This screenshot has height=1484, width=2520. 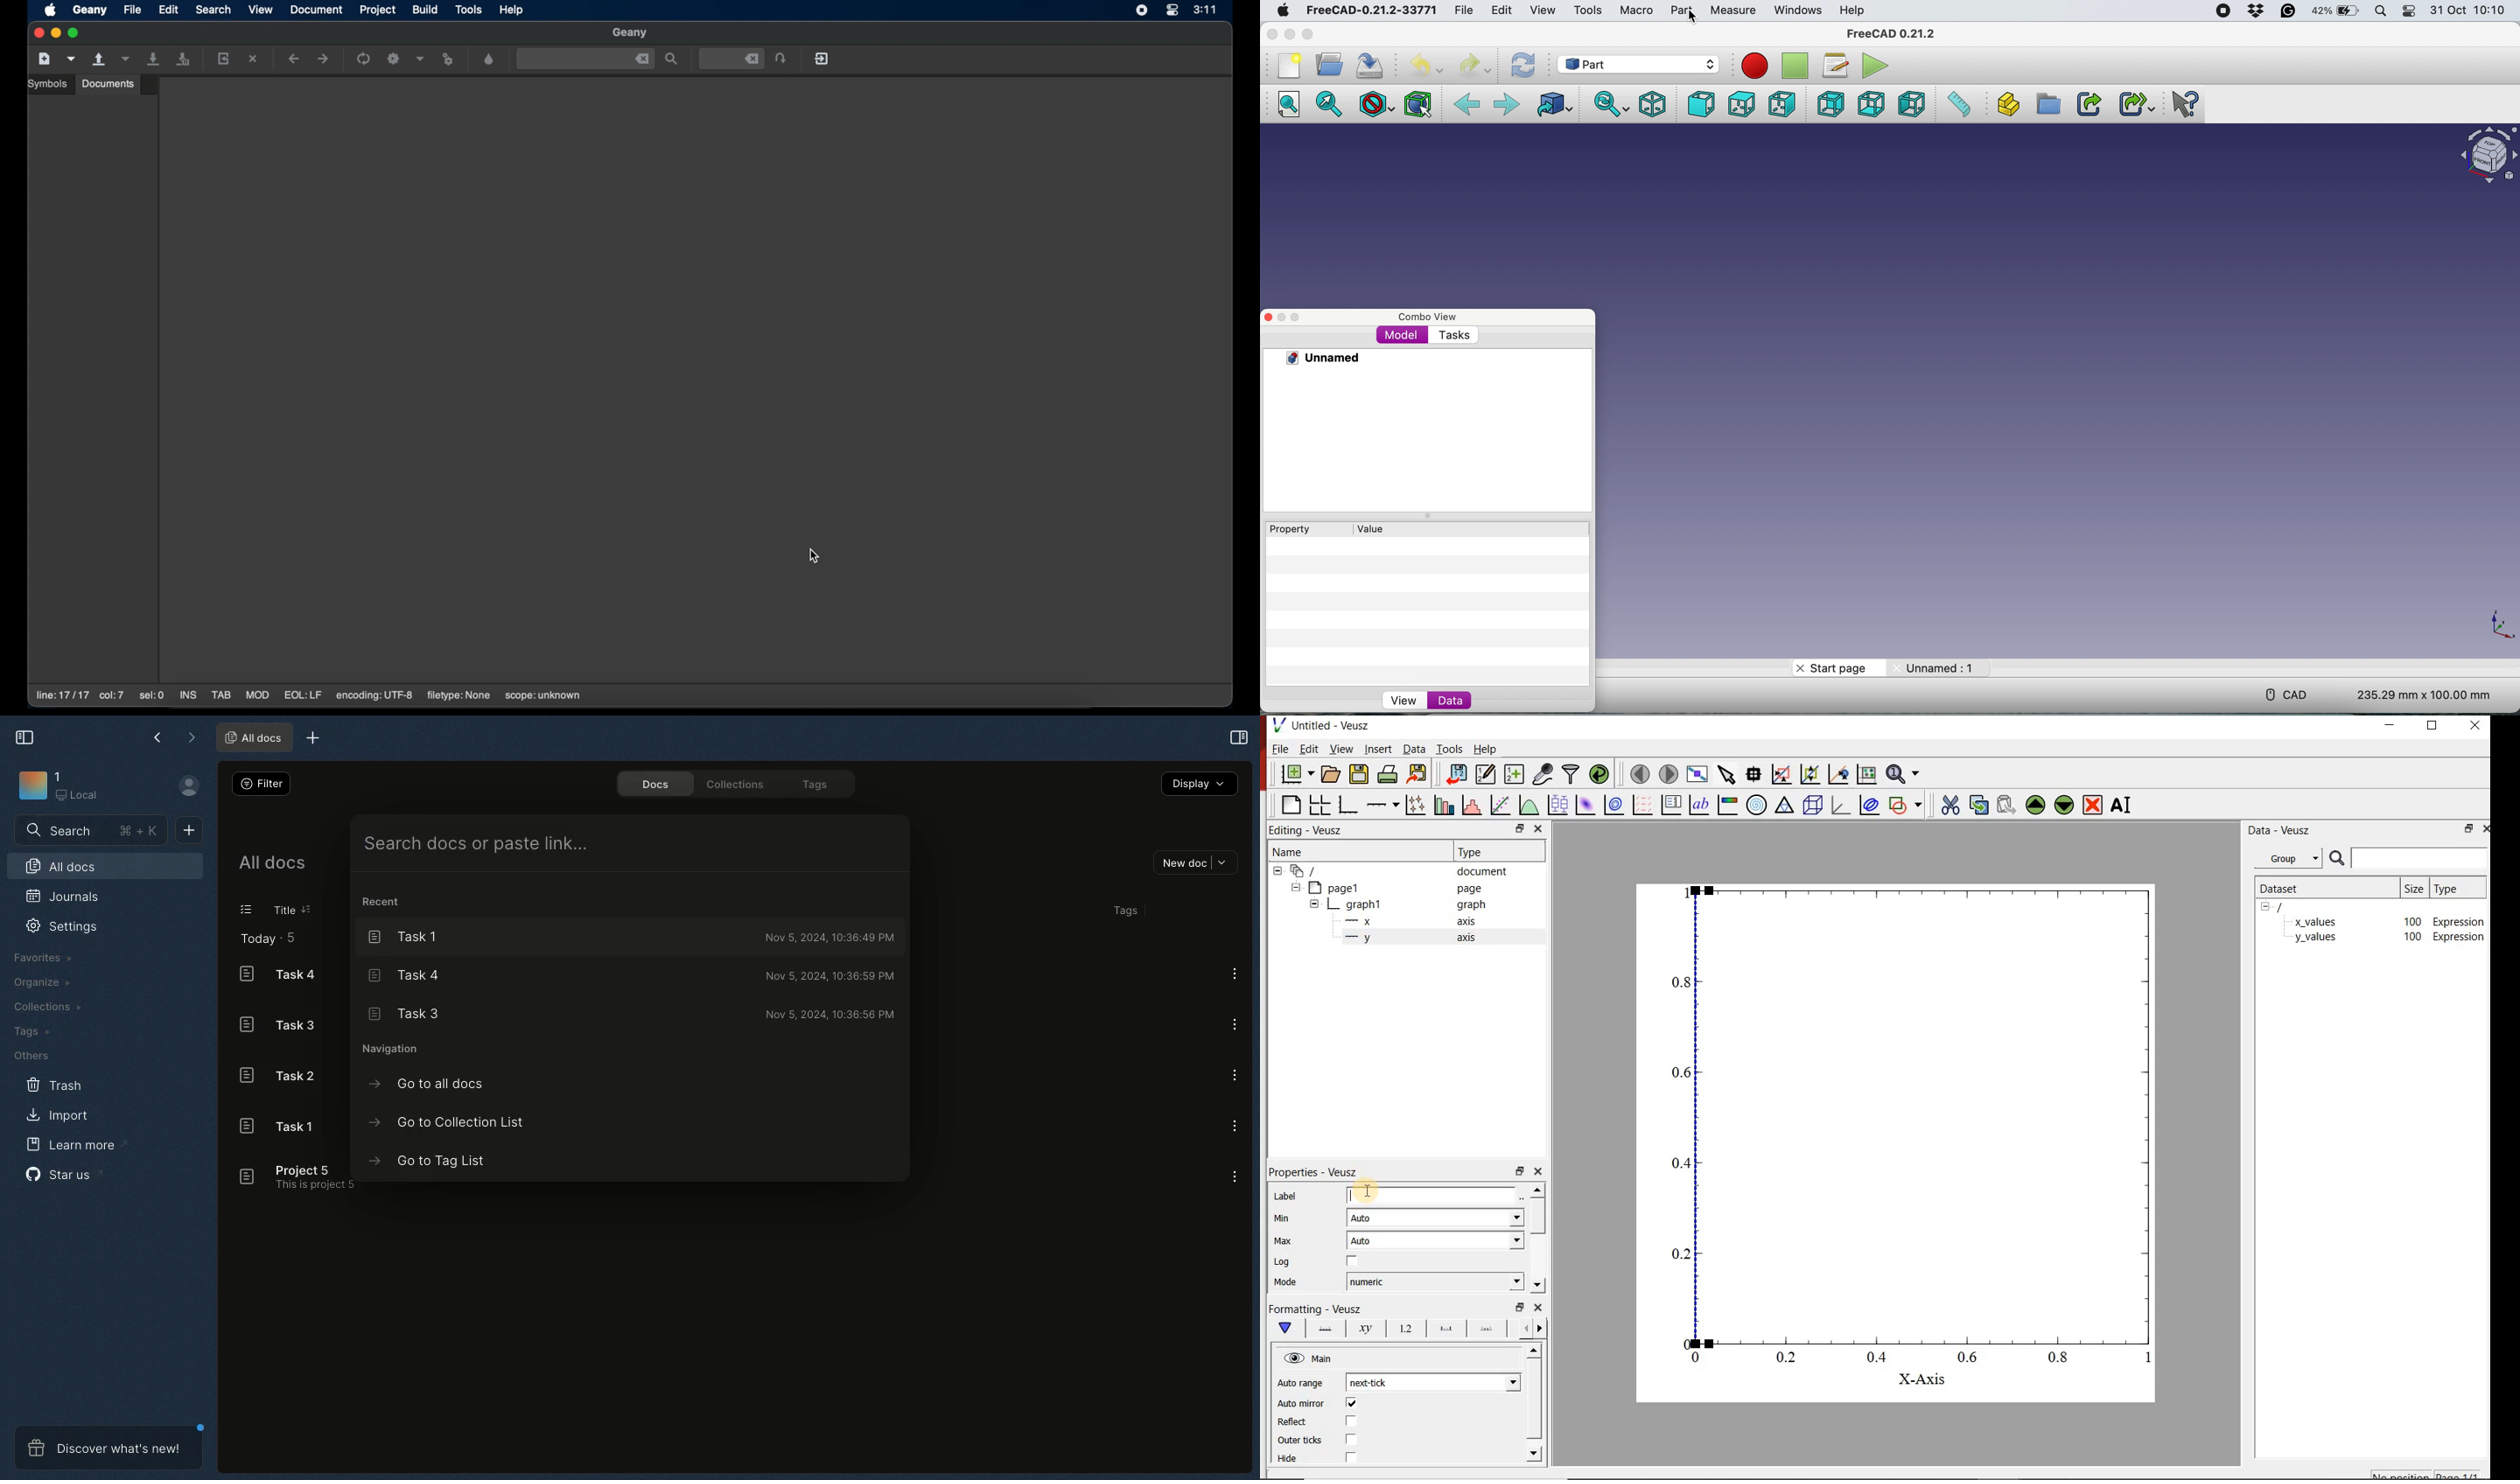 What do you see at coordinates (1367, 1329) in the screenshot?
I see `axis label` at bounding box center [1367, 1329].